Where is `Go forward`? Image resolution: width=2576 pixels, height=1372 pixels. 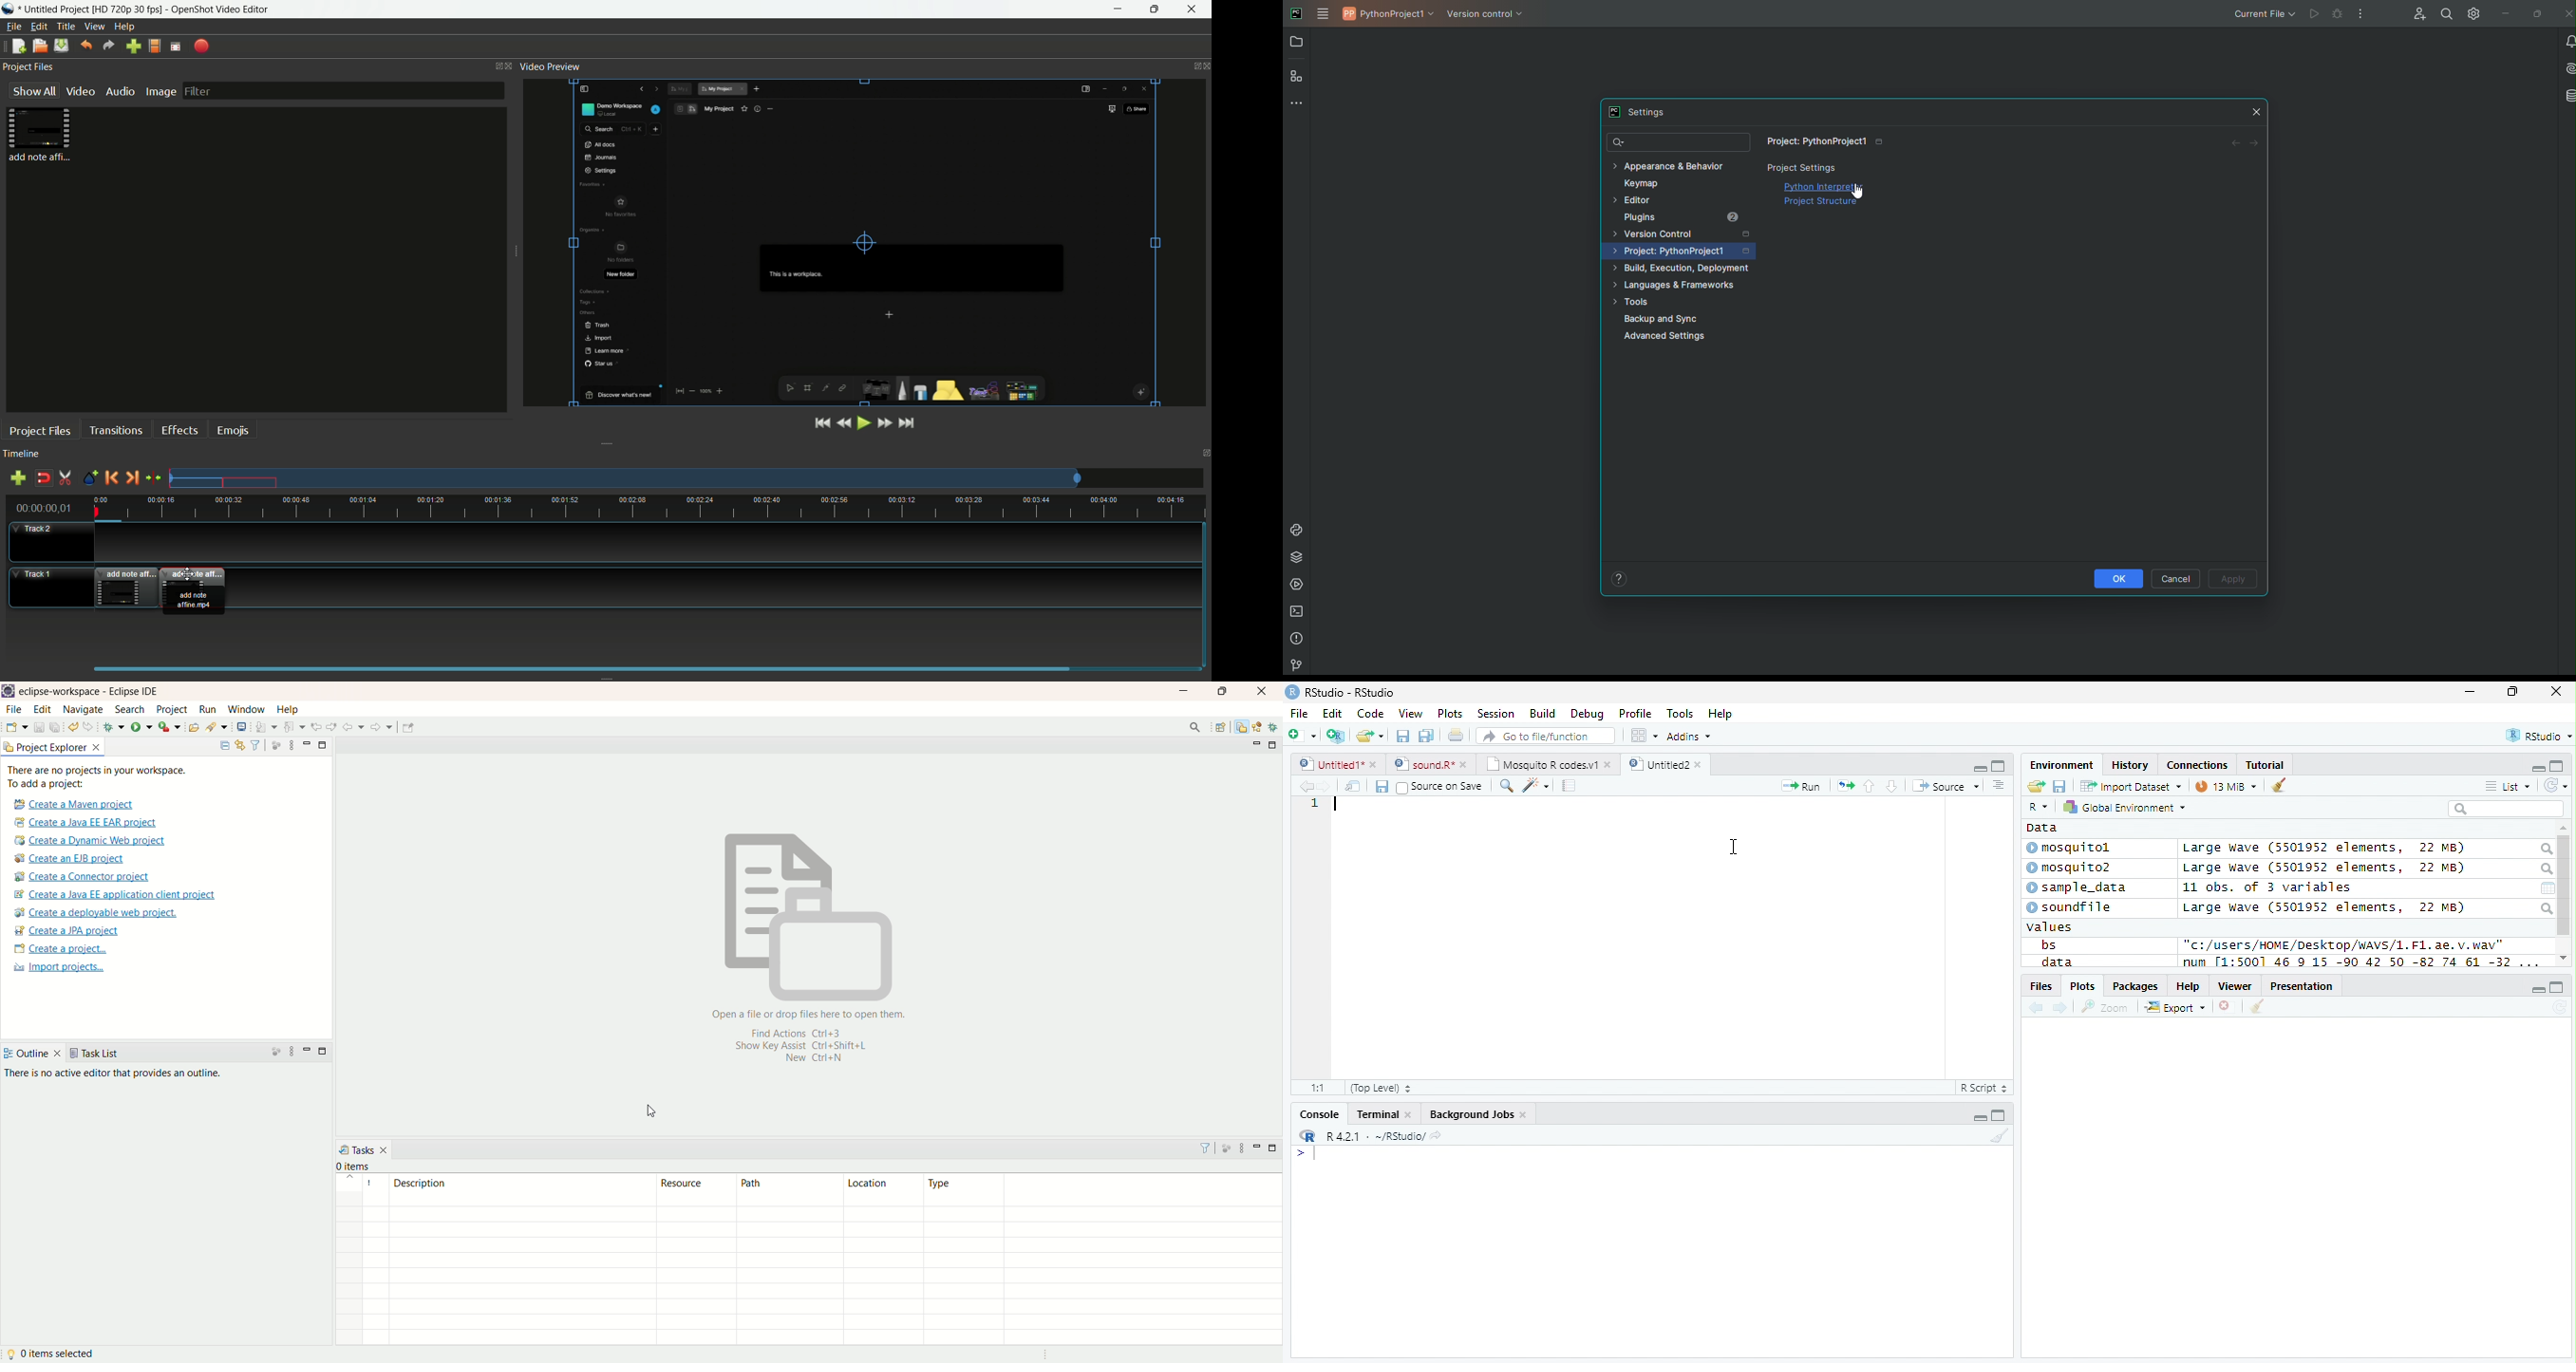 Go forward is located at coordinates (1325, 786).